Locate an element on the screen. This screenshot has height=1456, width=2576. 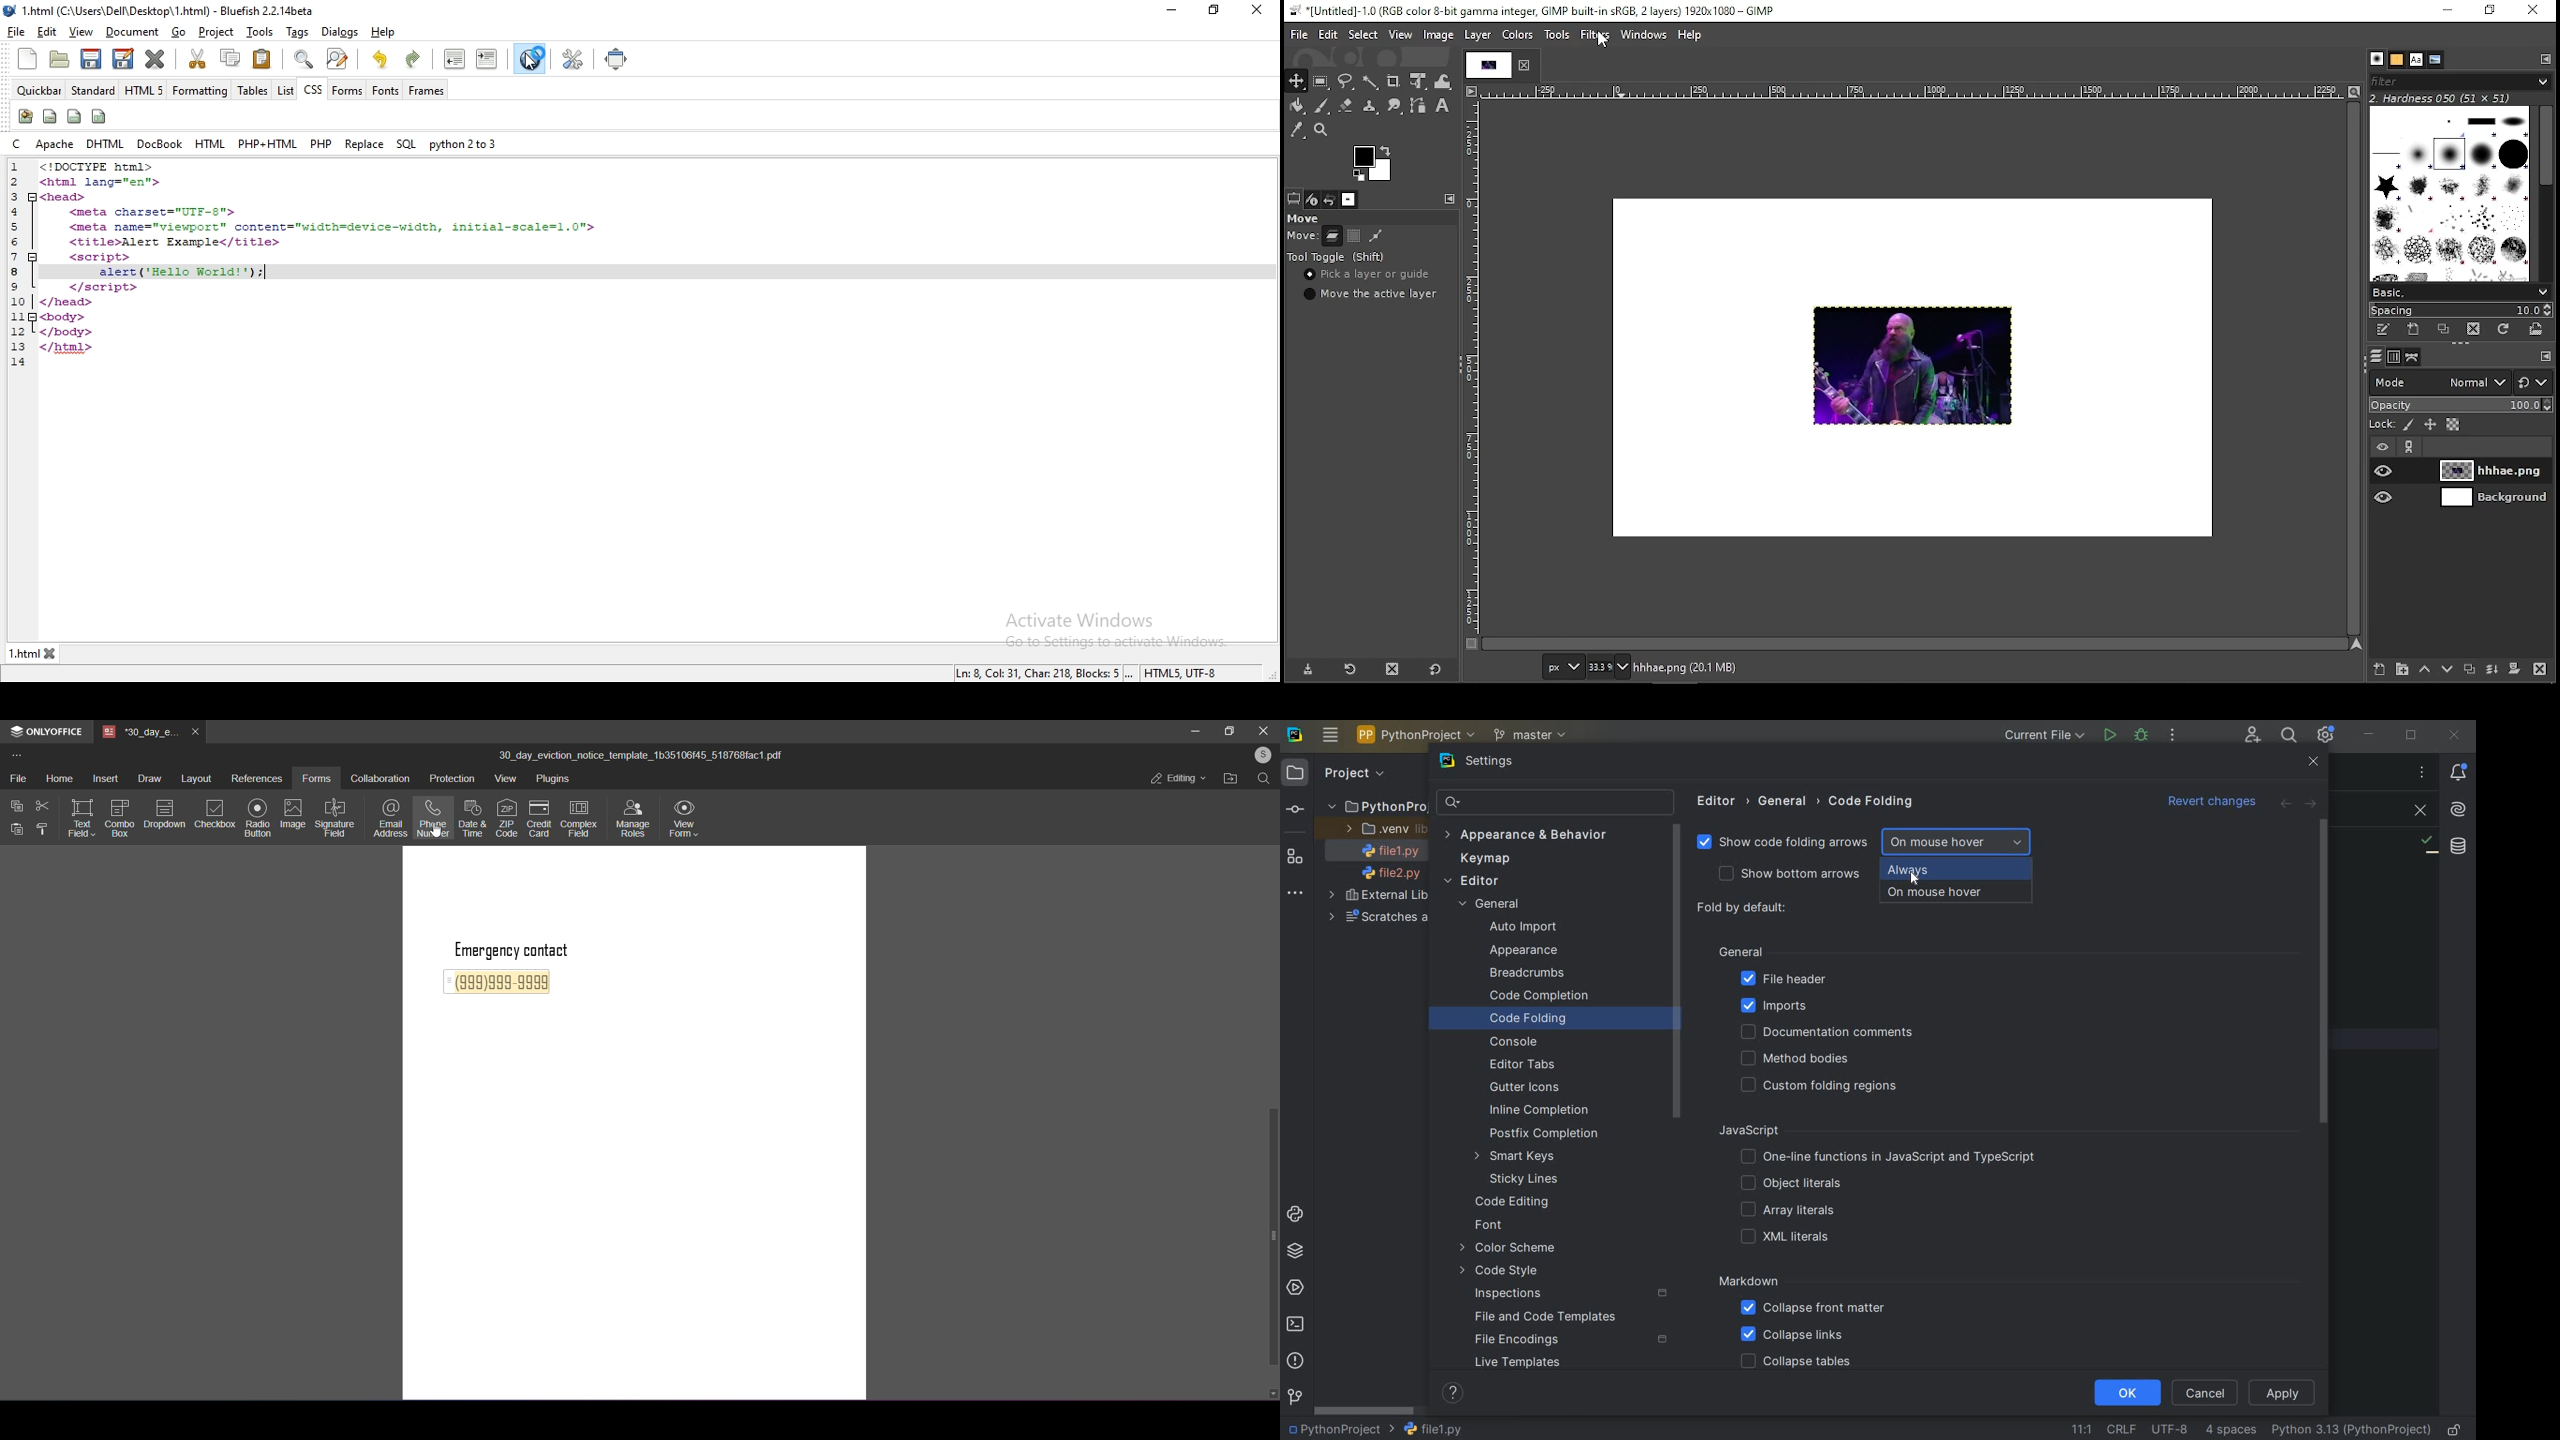
device status is located at coordinates (1310, 199).